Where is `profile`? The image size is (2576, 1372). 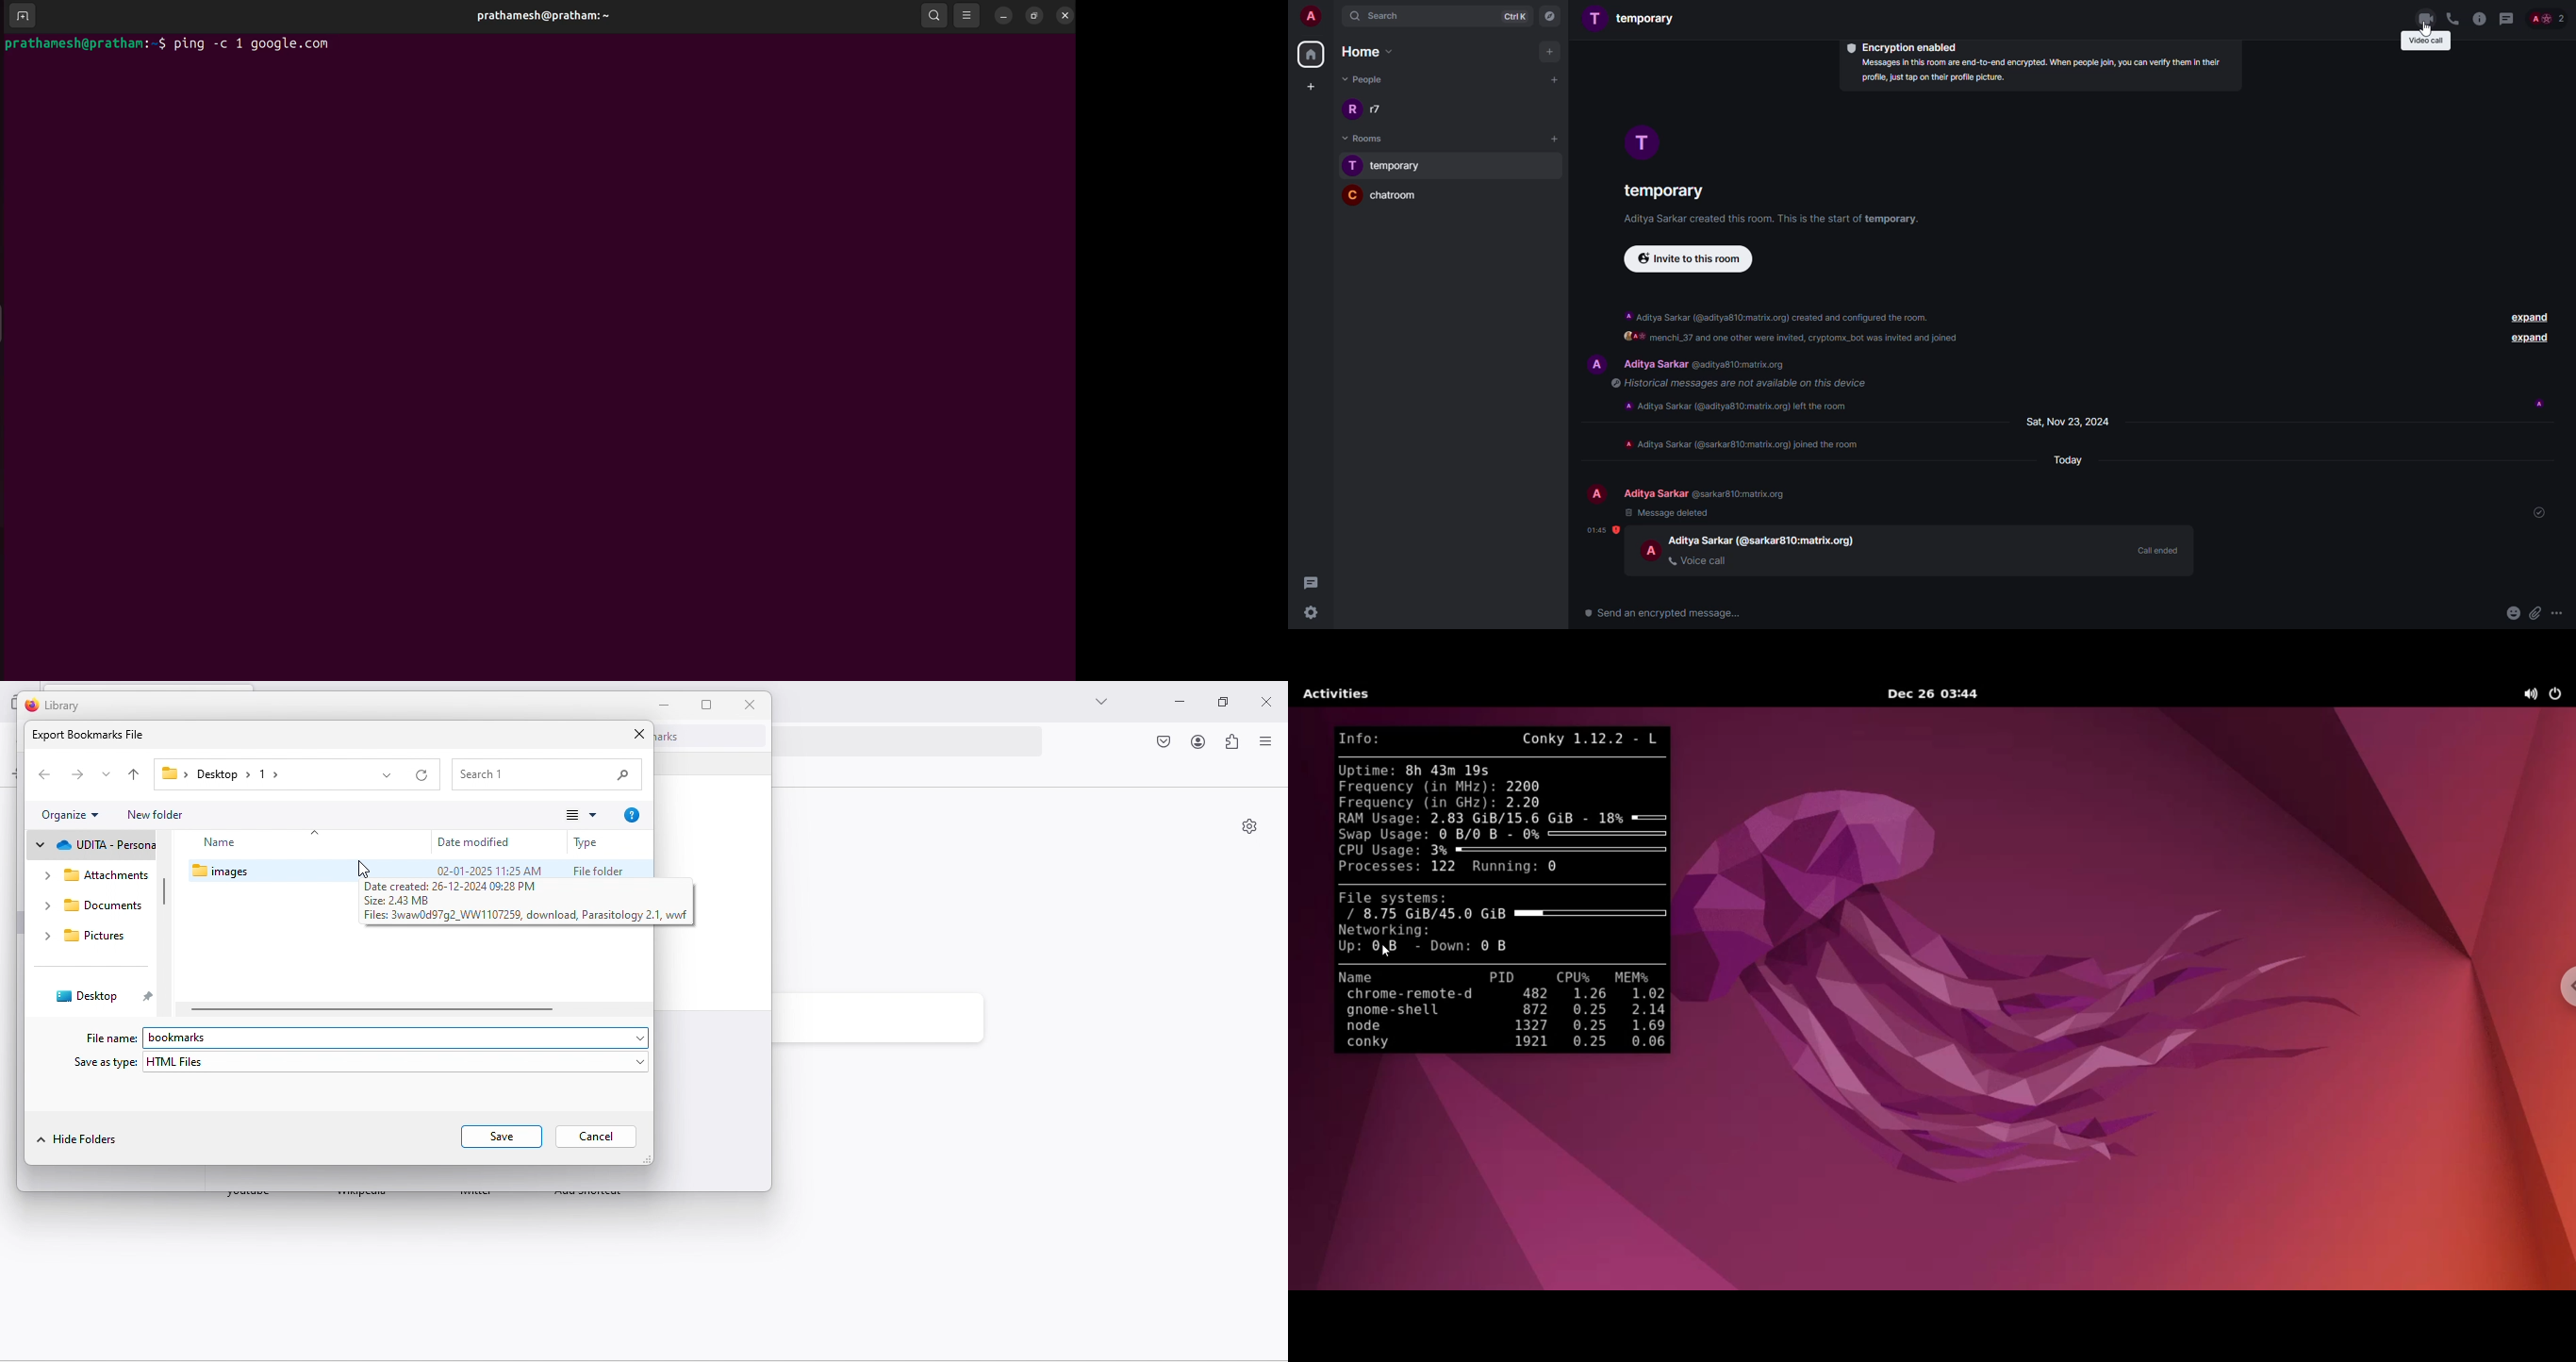
profile is located at coordinates (1592, 494).